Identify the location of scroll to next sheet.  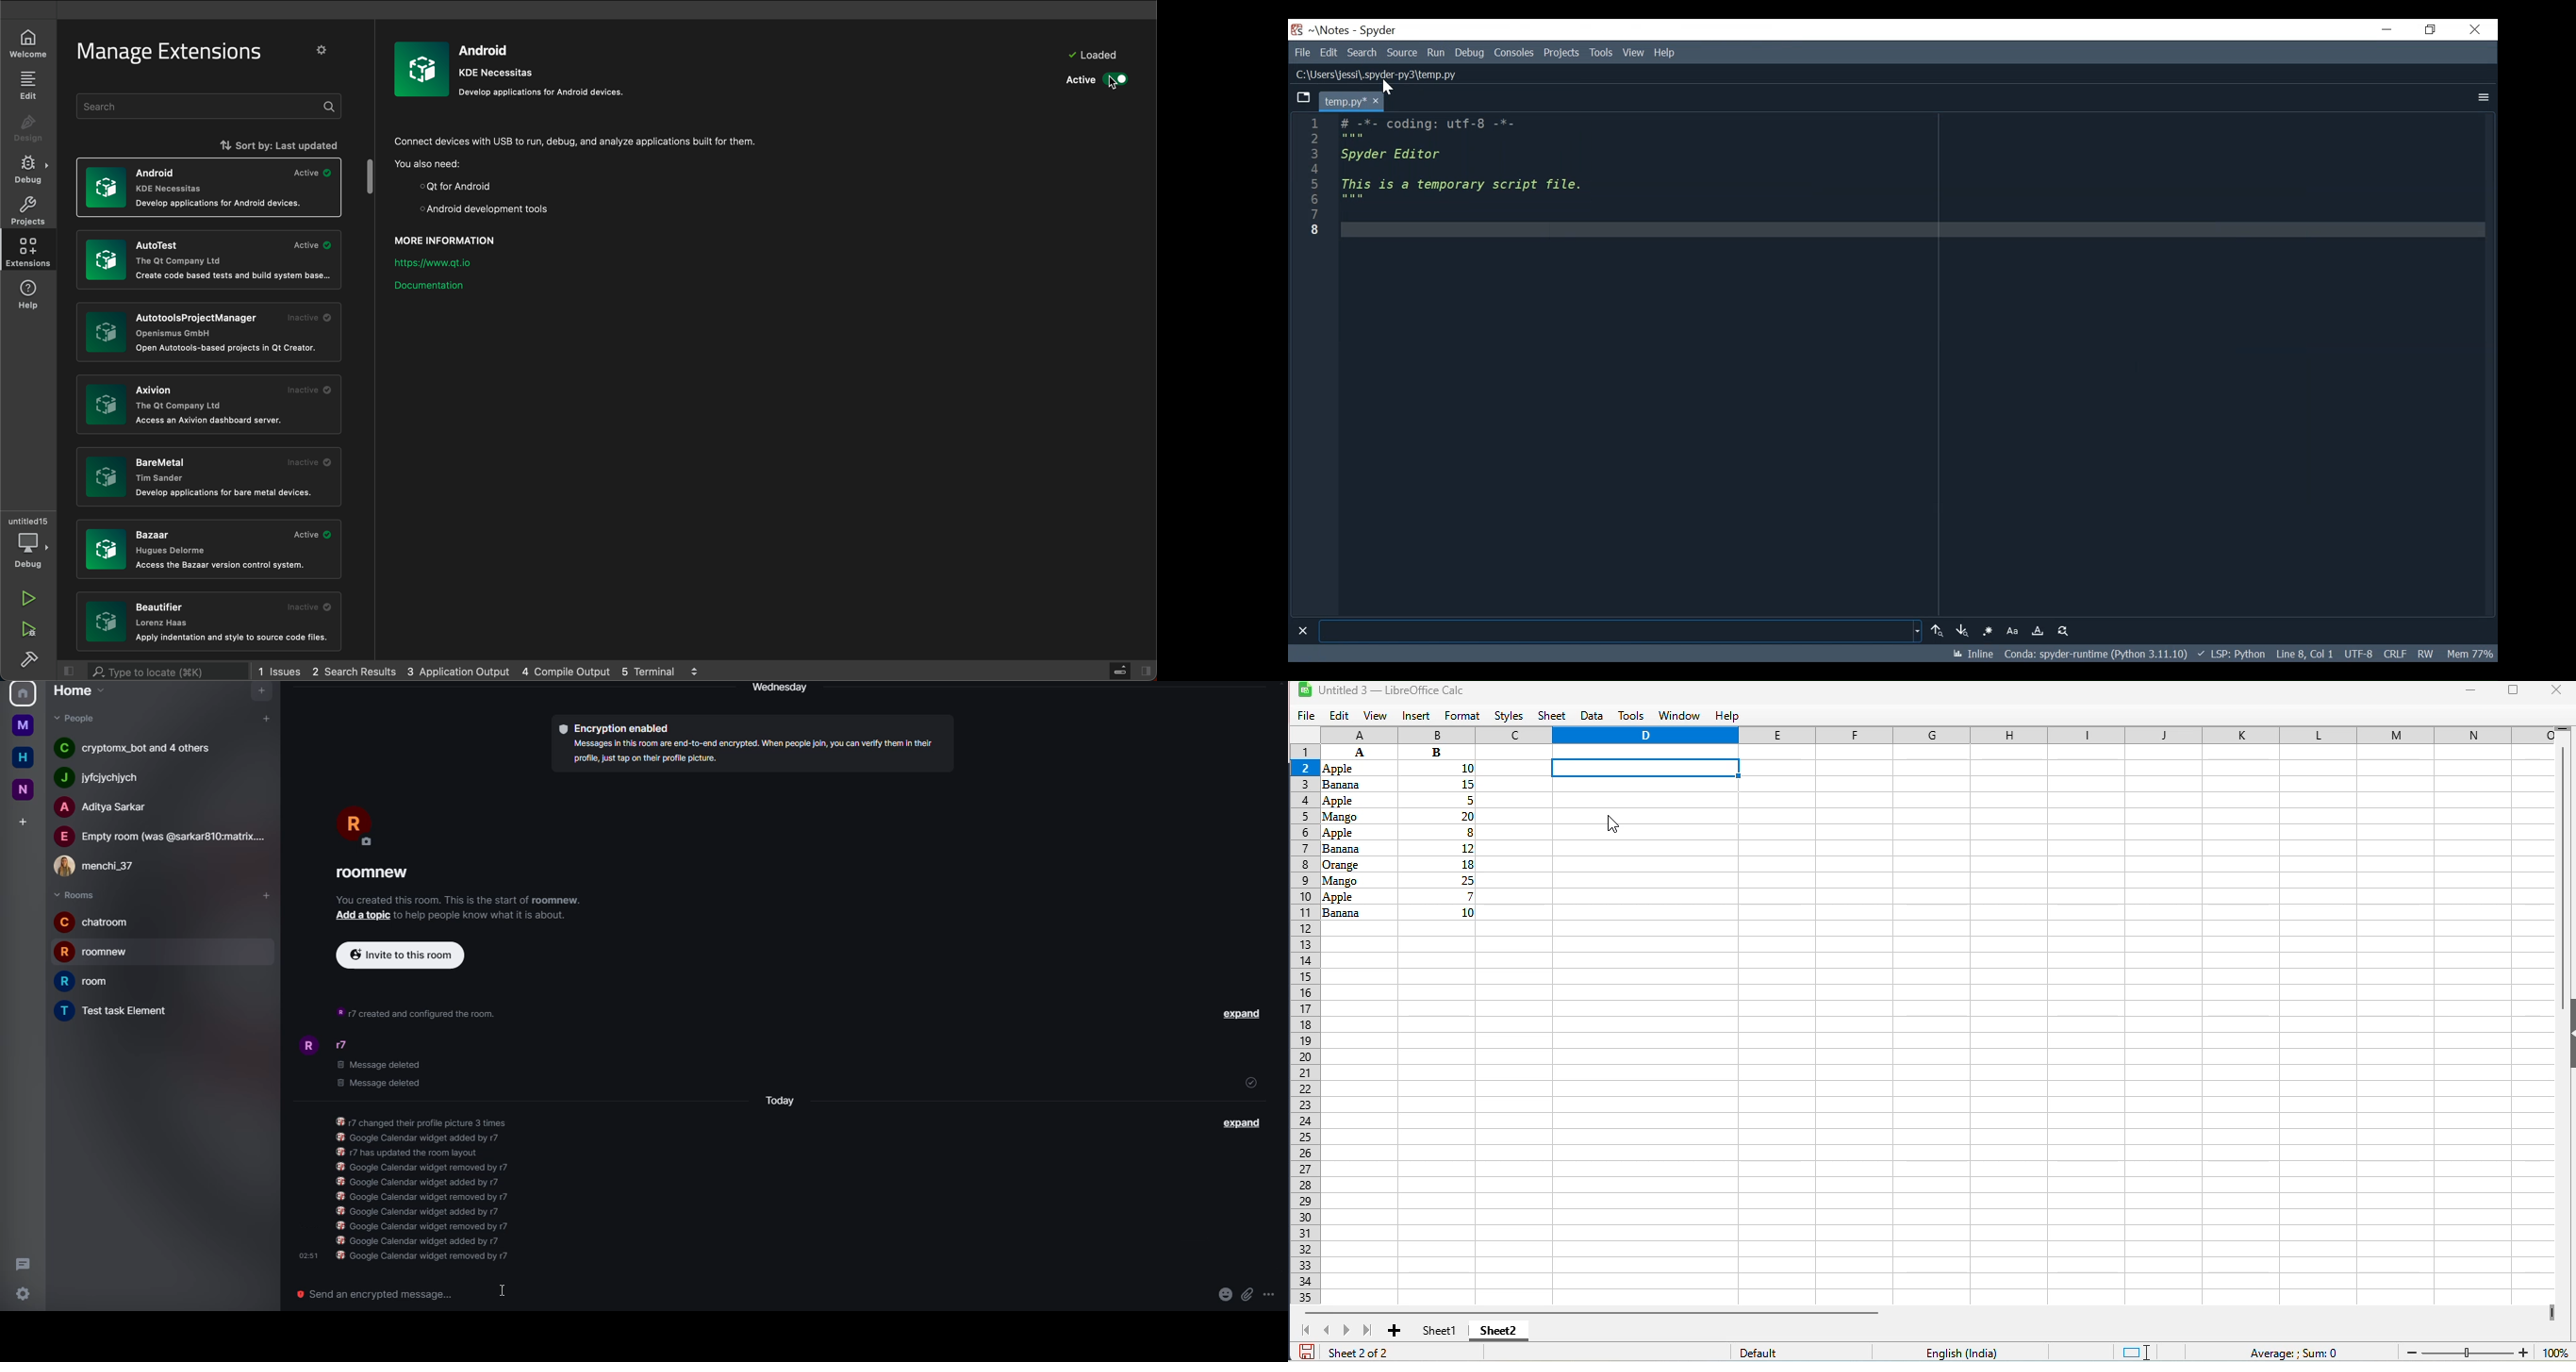
(1348, 1330).